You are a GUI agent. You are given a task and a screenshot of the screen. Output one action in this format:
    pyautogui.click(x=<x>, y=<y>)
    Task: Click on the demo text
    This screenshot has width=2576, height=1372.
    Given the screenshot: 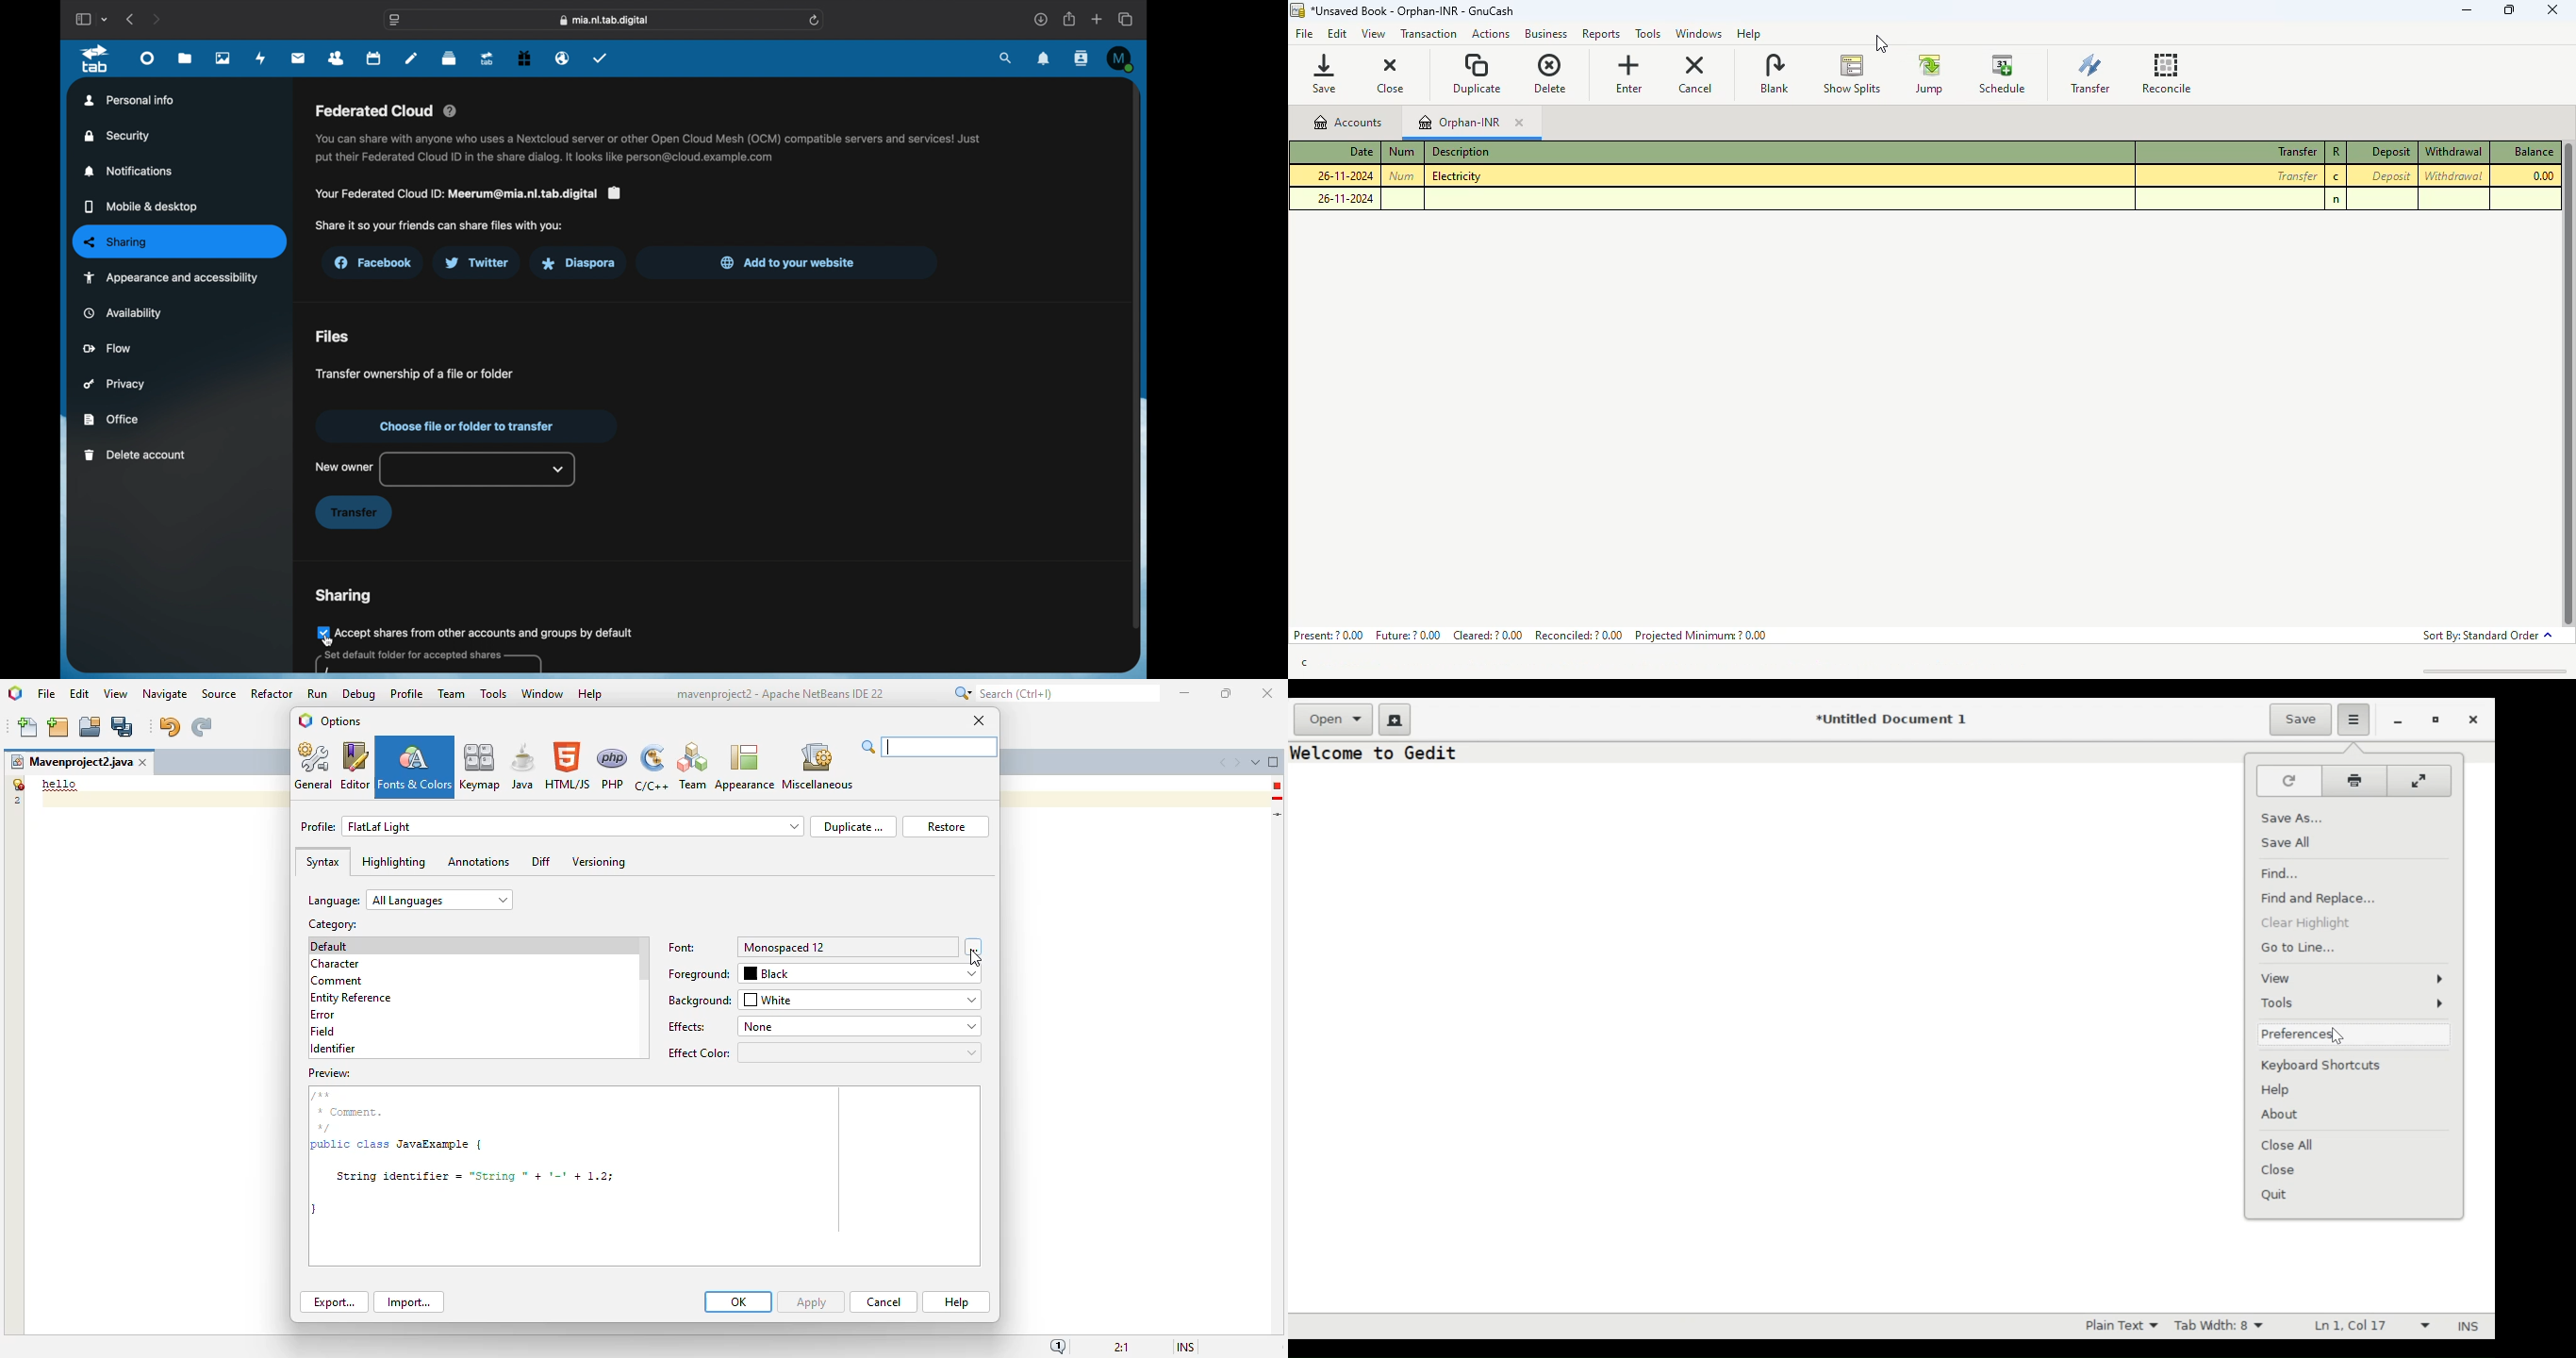 What is the action you would take?
    pyautogui.click(x=60, y=784)
    